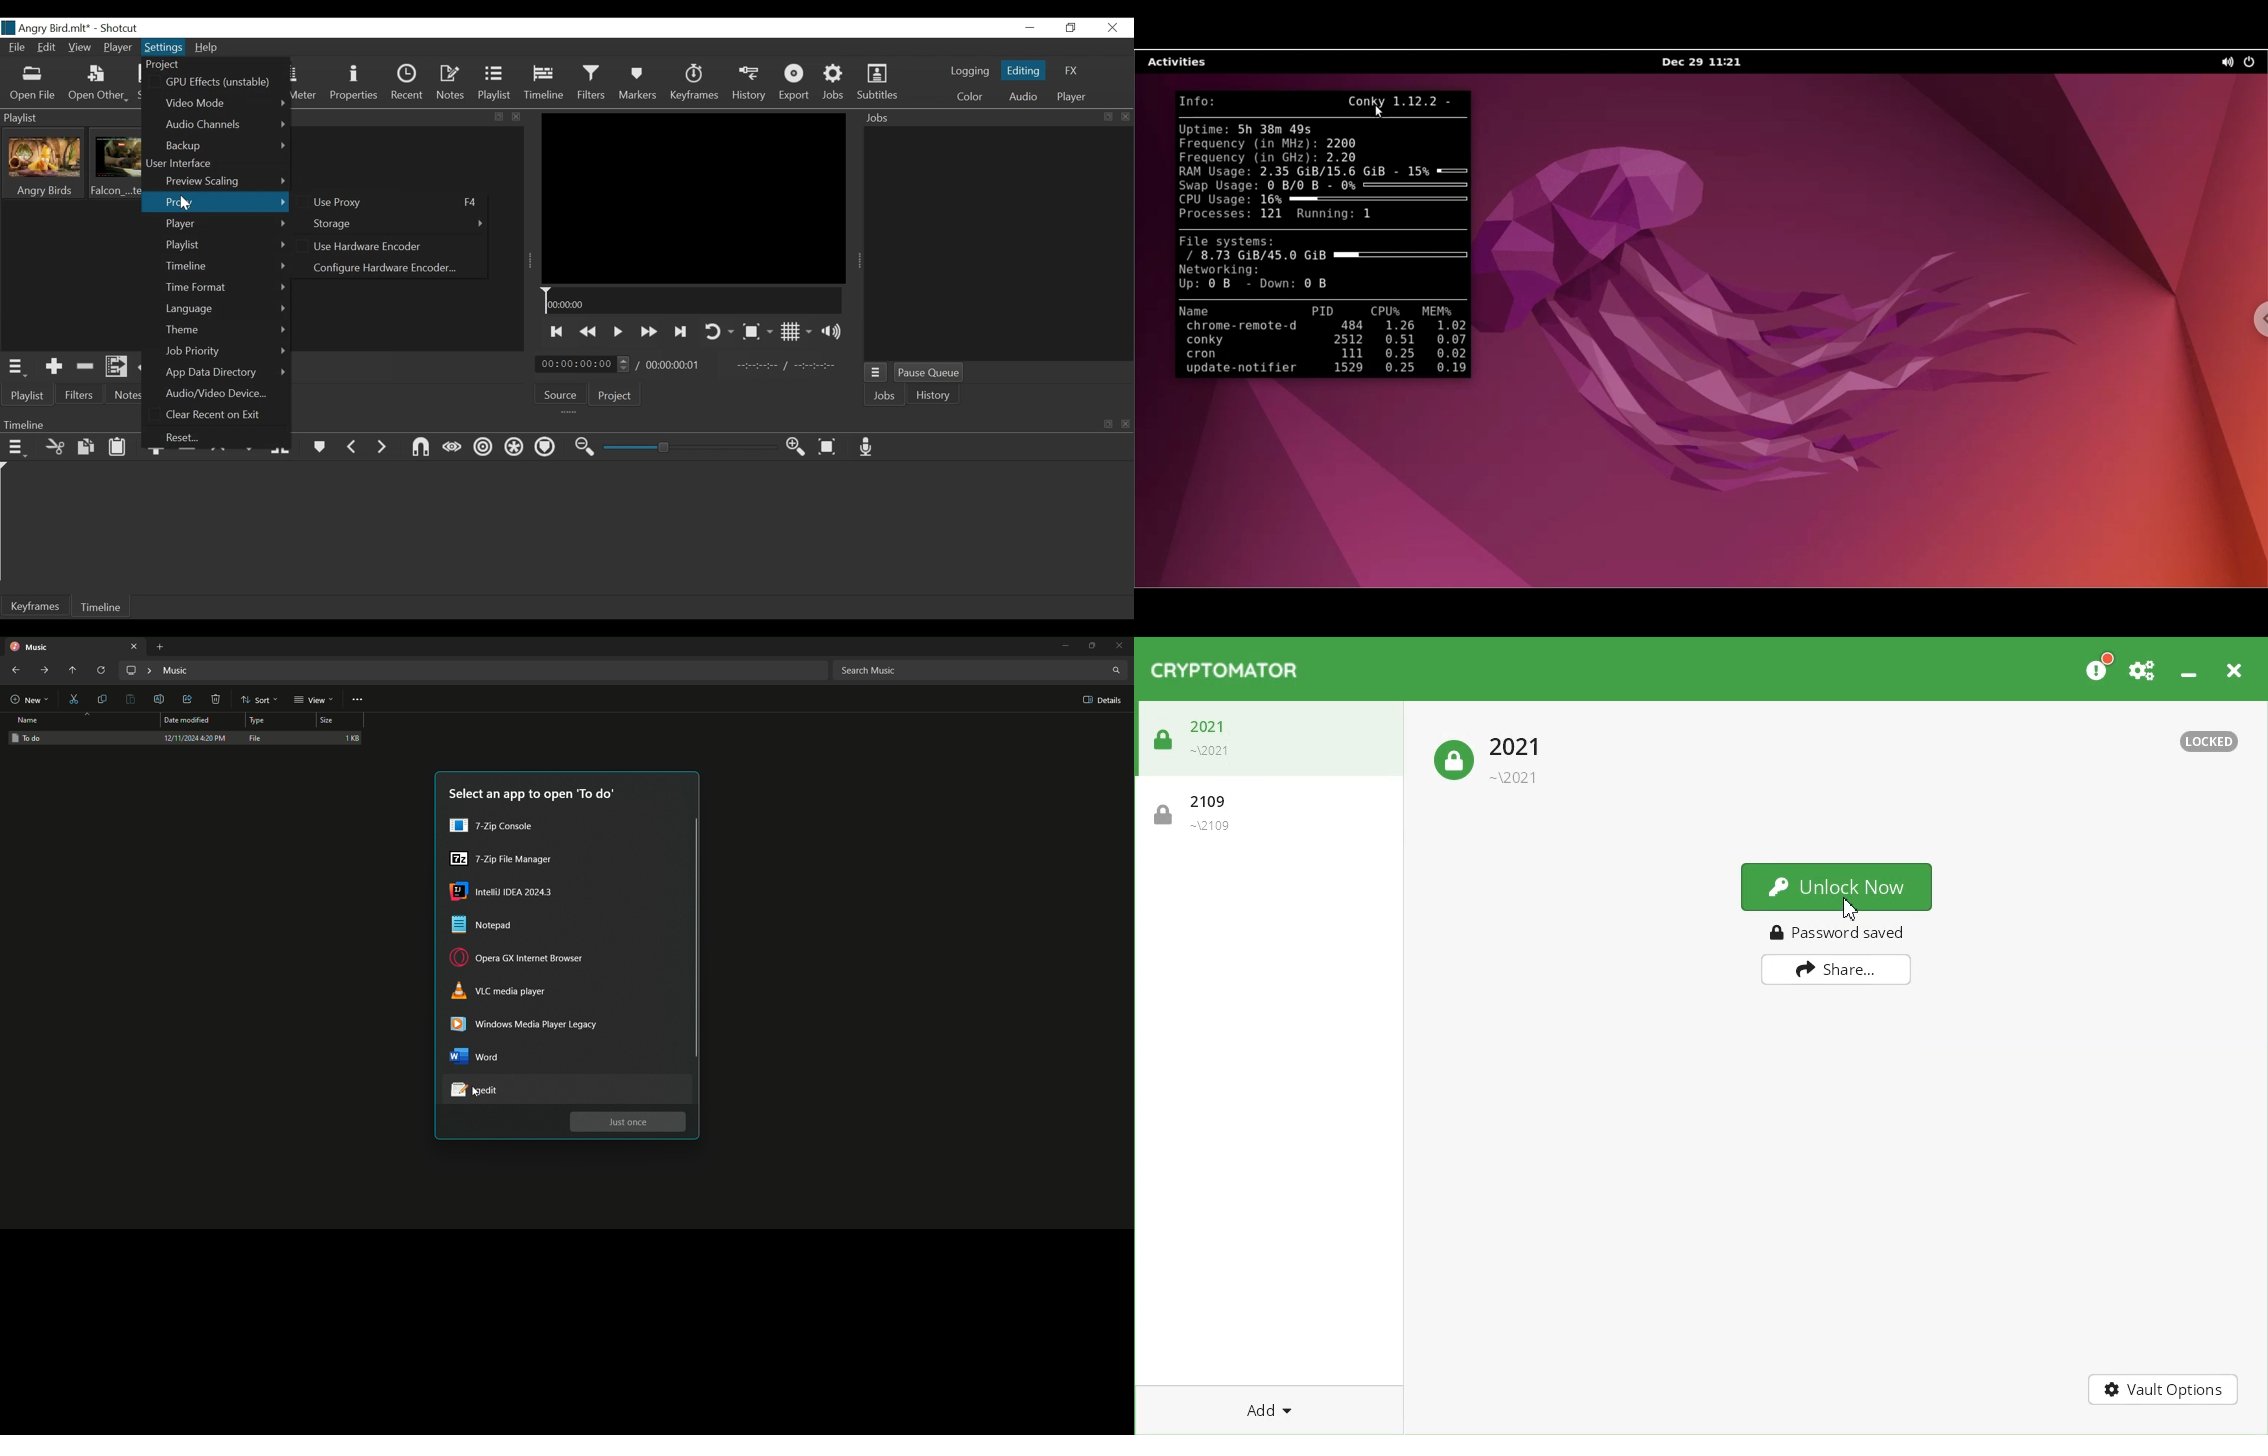 Image resolution: width=2268 pixels, height=1456 pixels. I want to click on Notepad, so click(491, 928).